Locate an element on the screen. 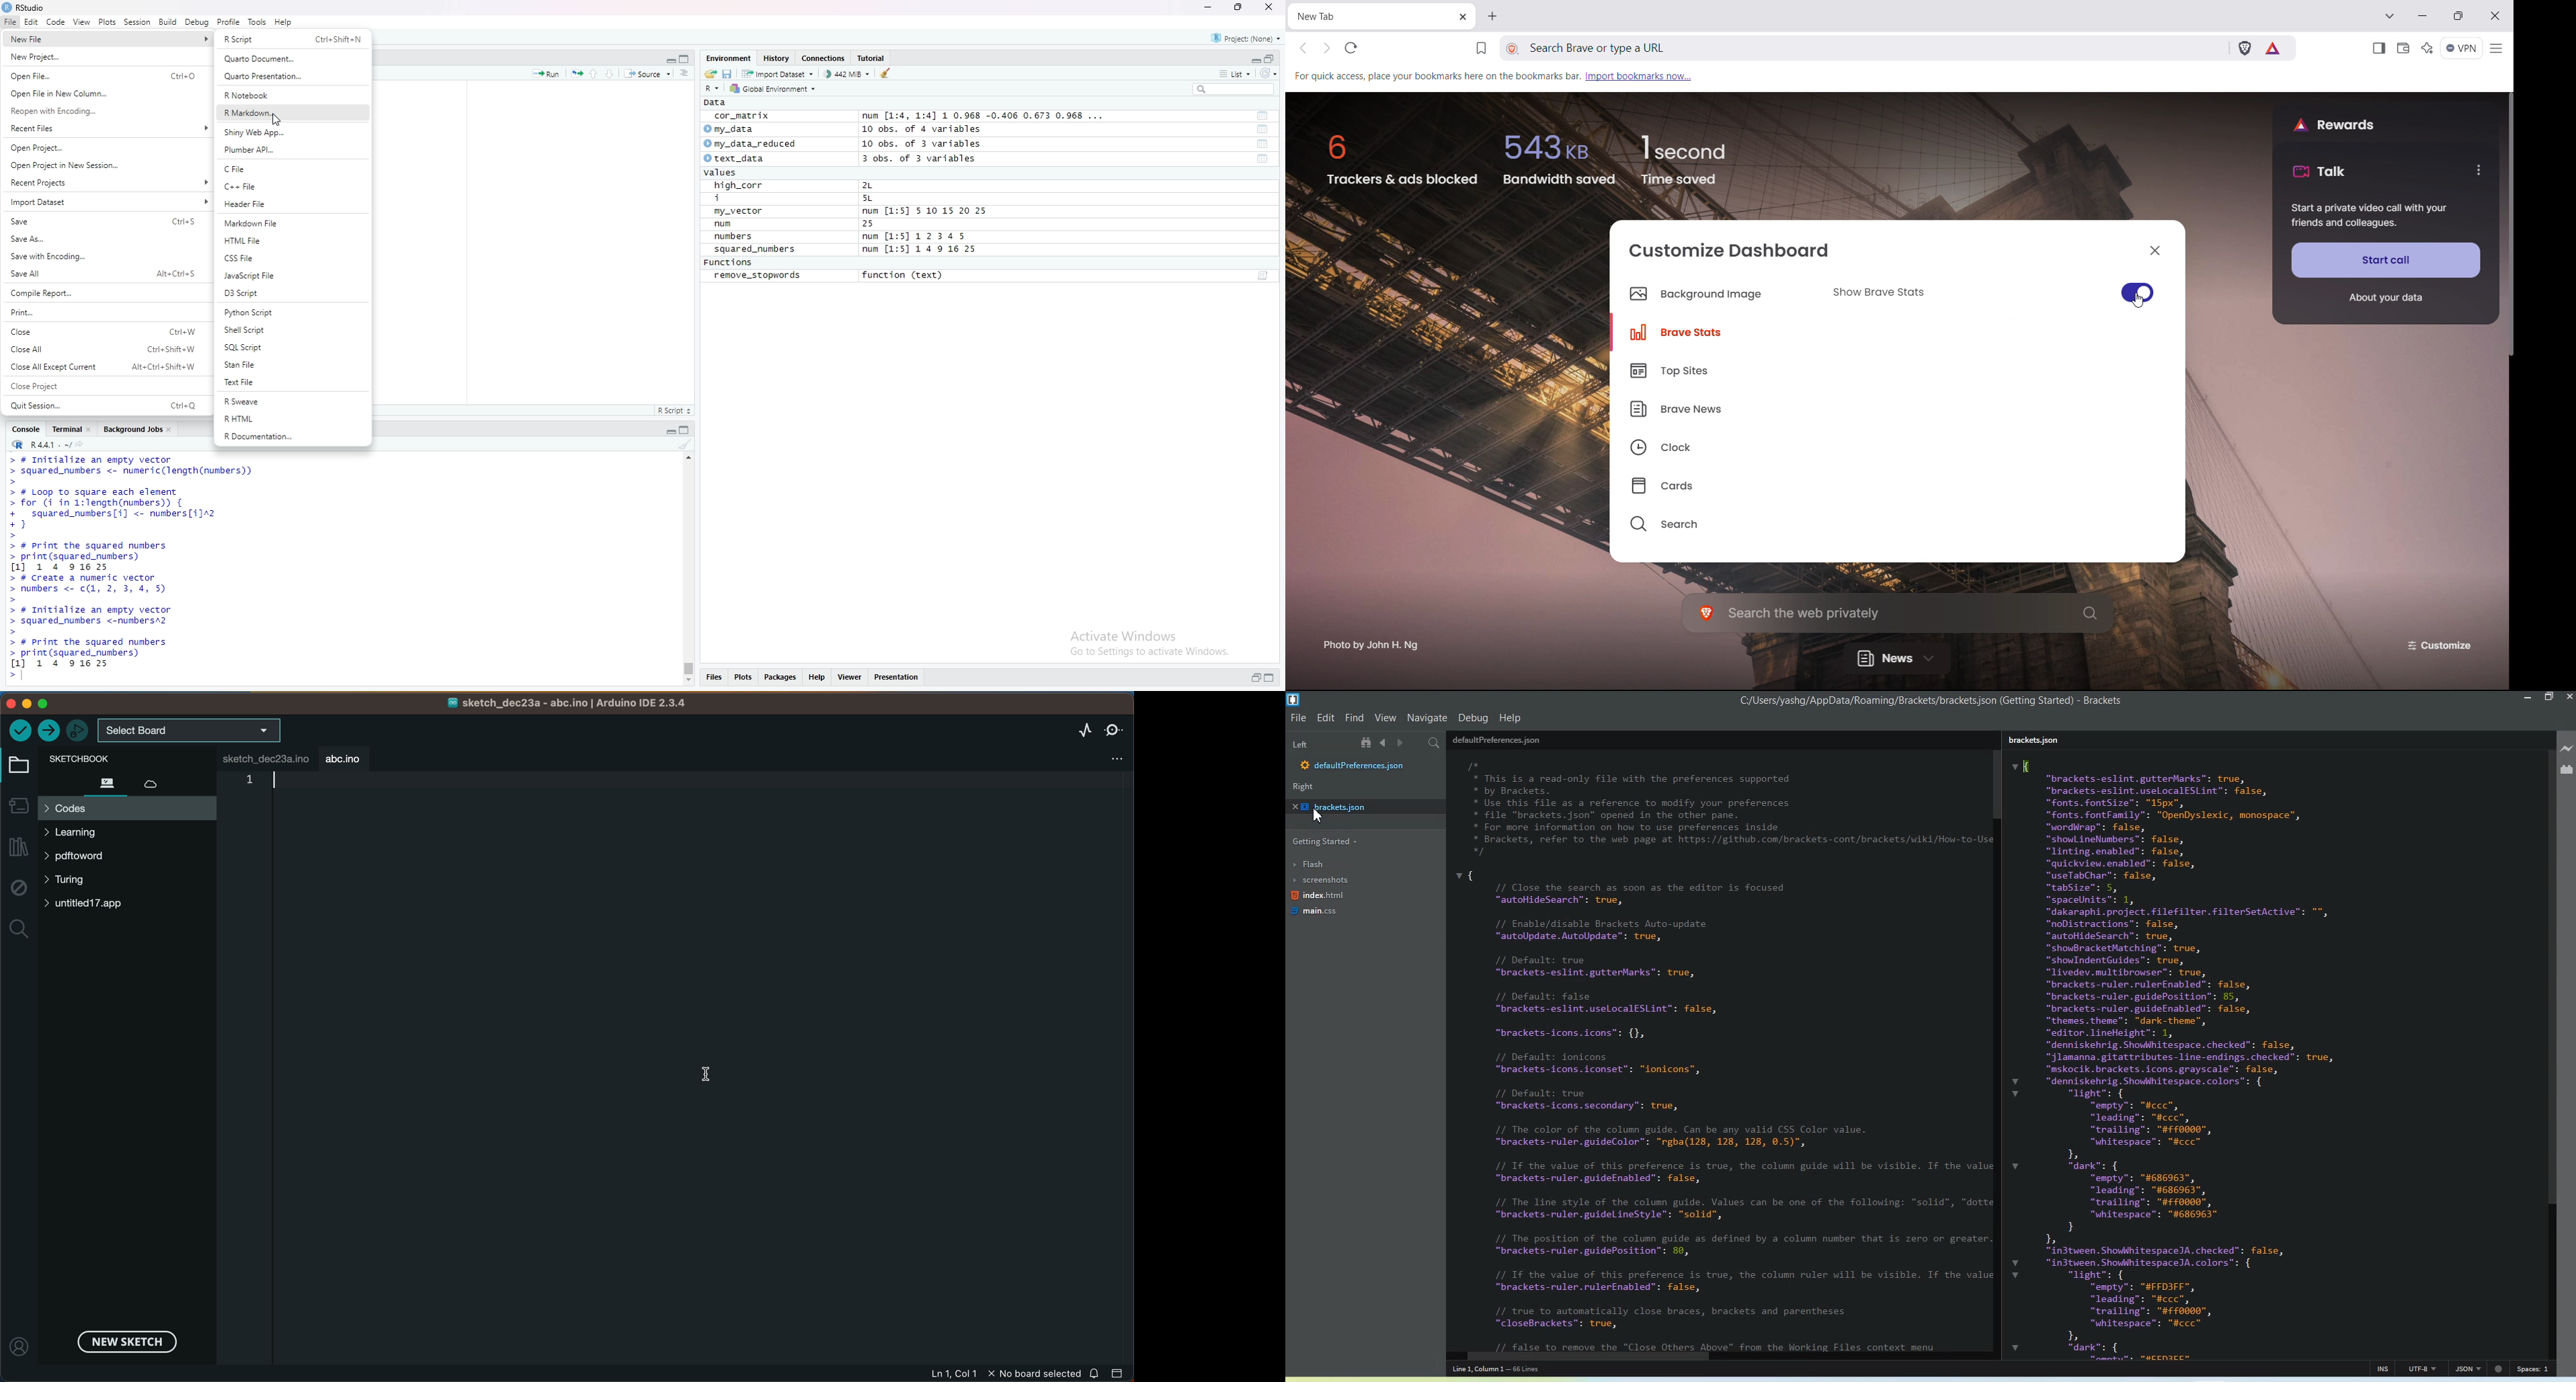 The image size is (2576, 1400). line 1, column 1 - 66 lines is located at coordinates (1512, 1370).